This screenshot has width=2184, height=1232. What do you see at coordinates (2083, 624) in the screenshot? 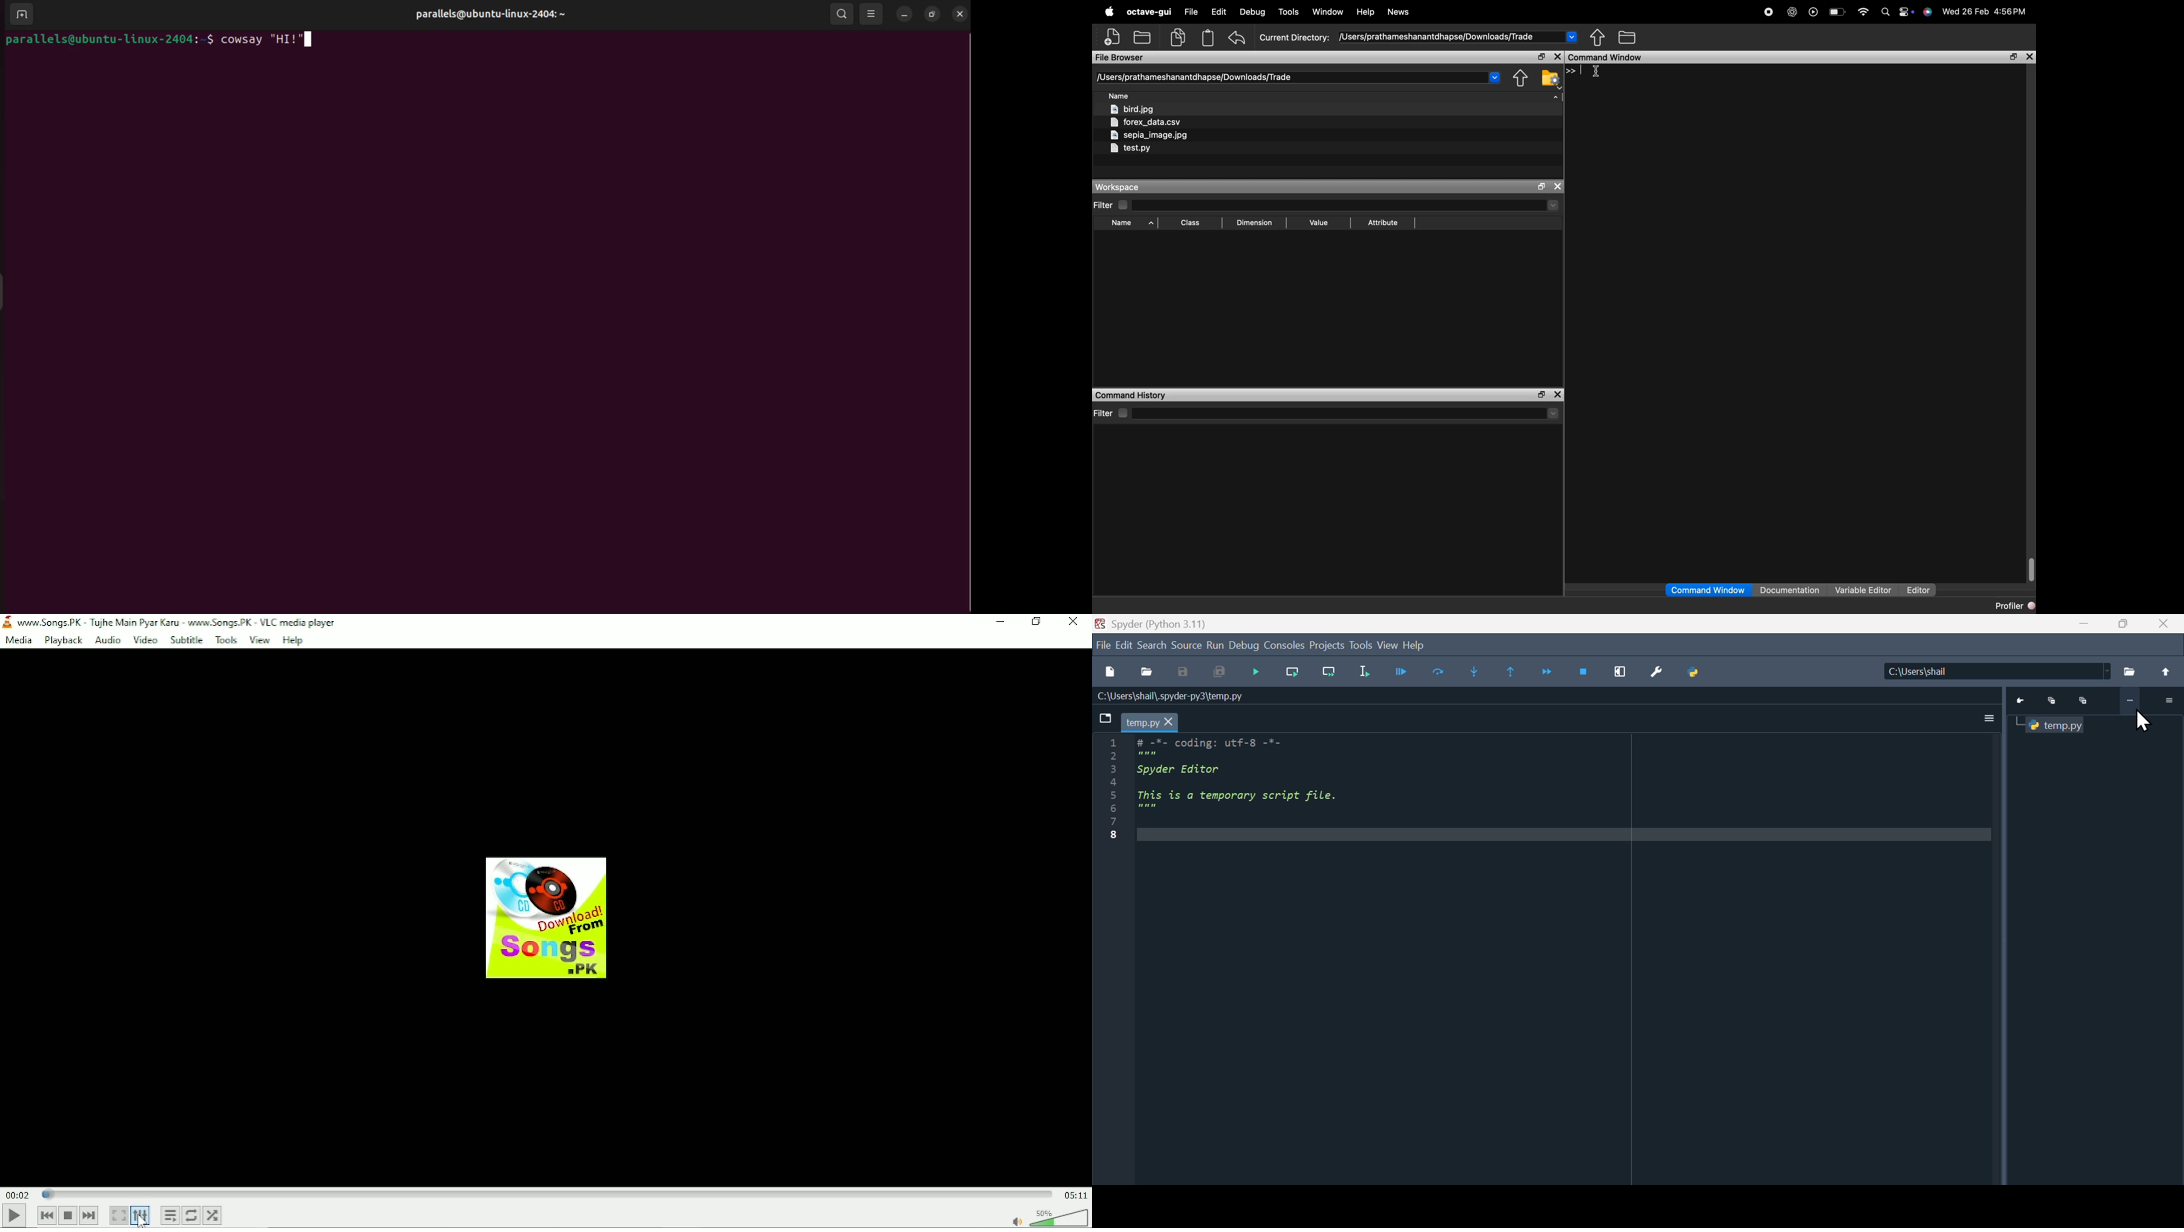
I see `minimize` at bounding box center [2083, 624].